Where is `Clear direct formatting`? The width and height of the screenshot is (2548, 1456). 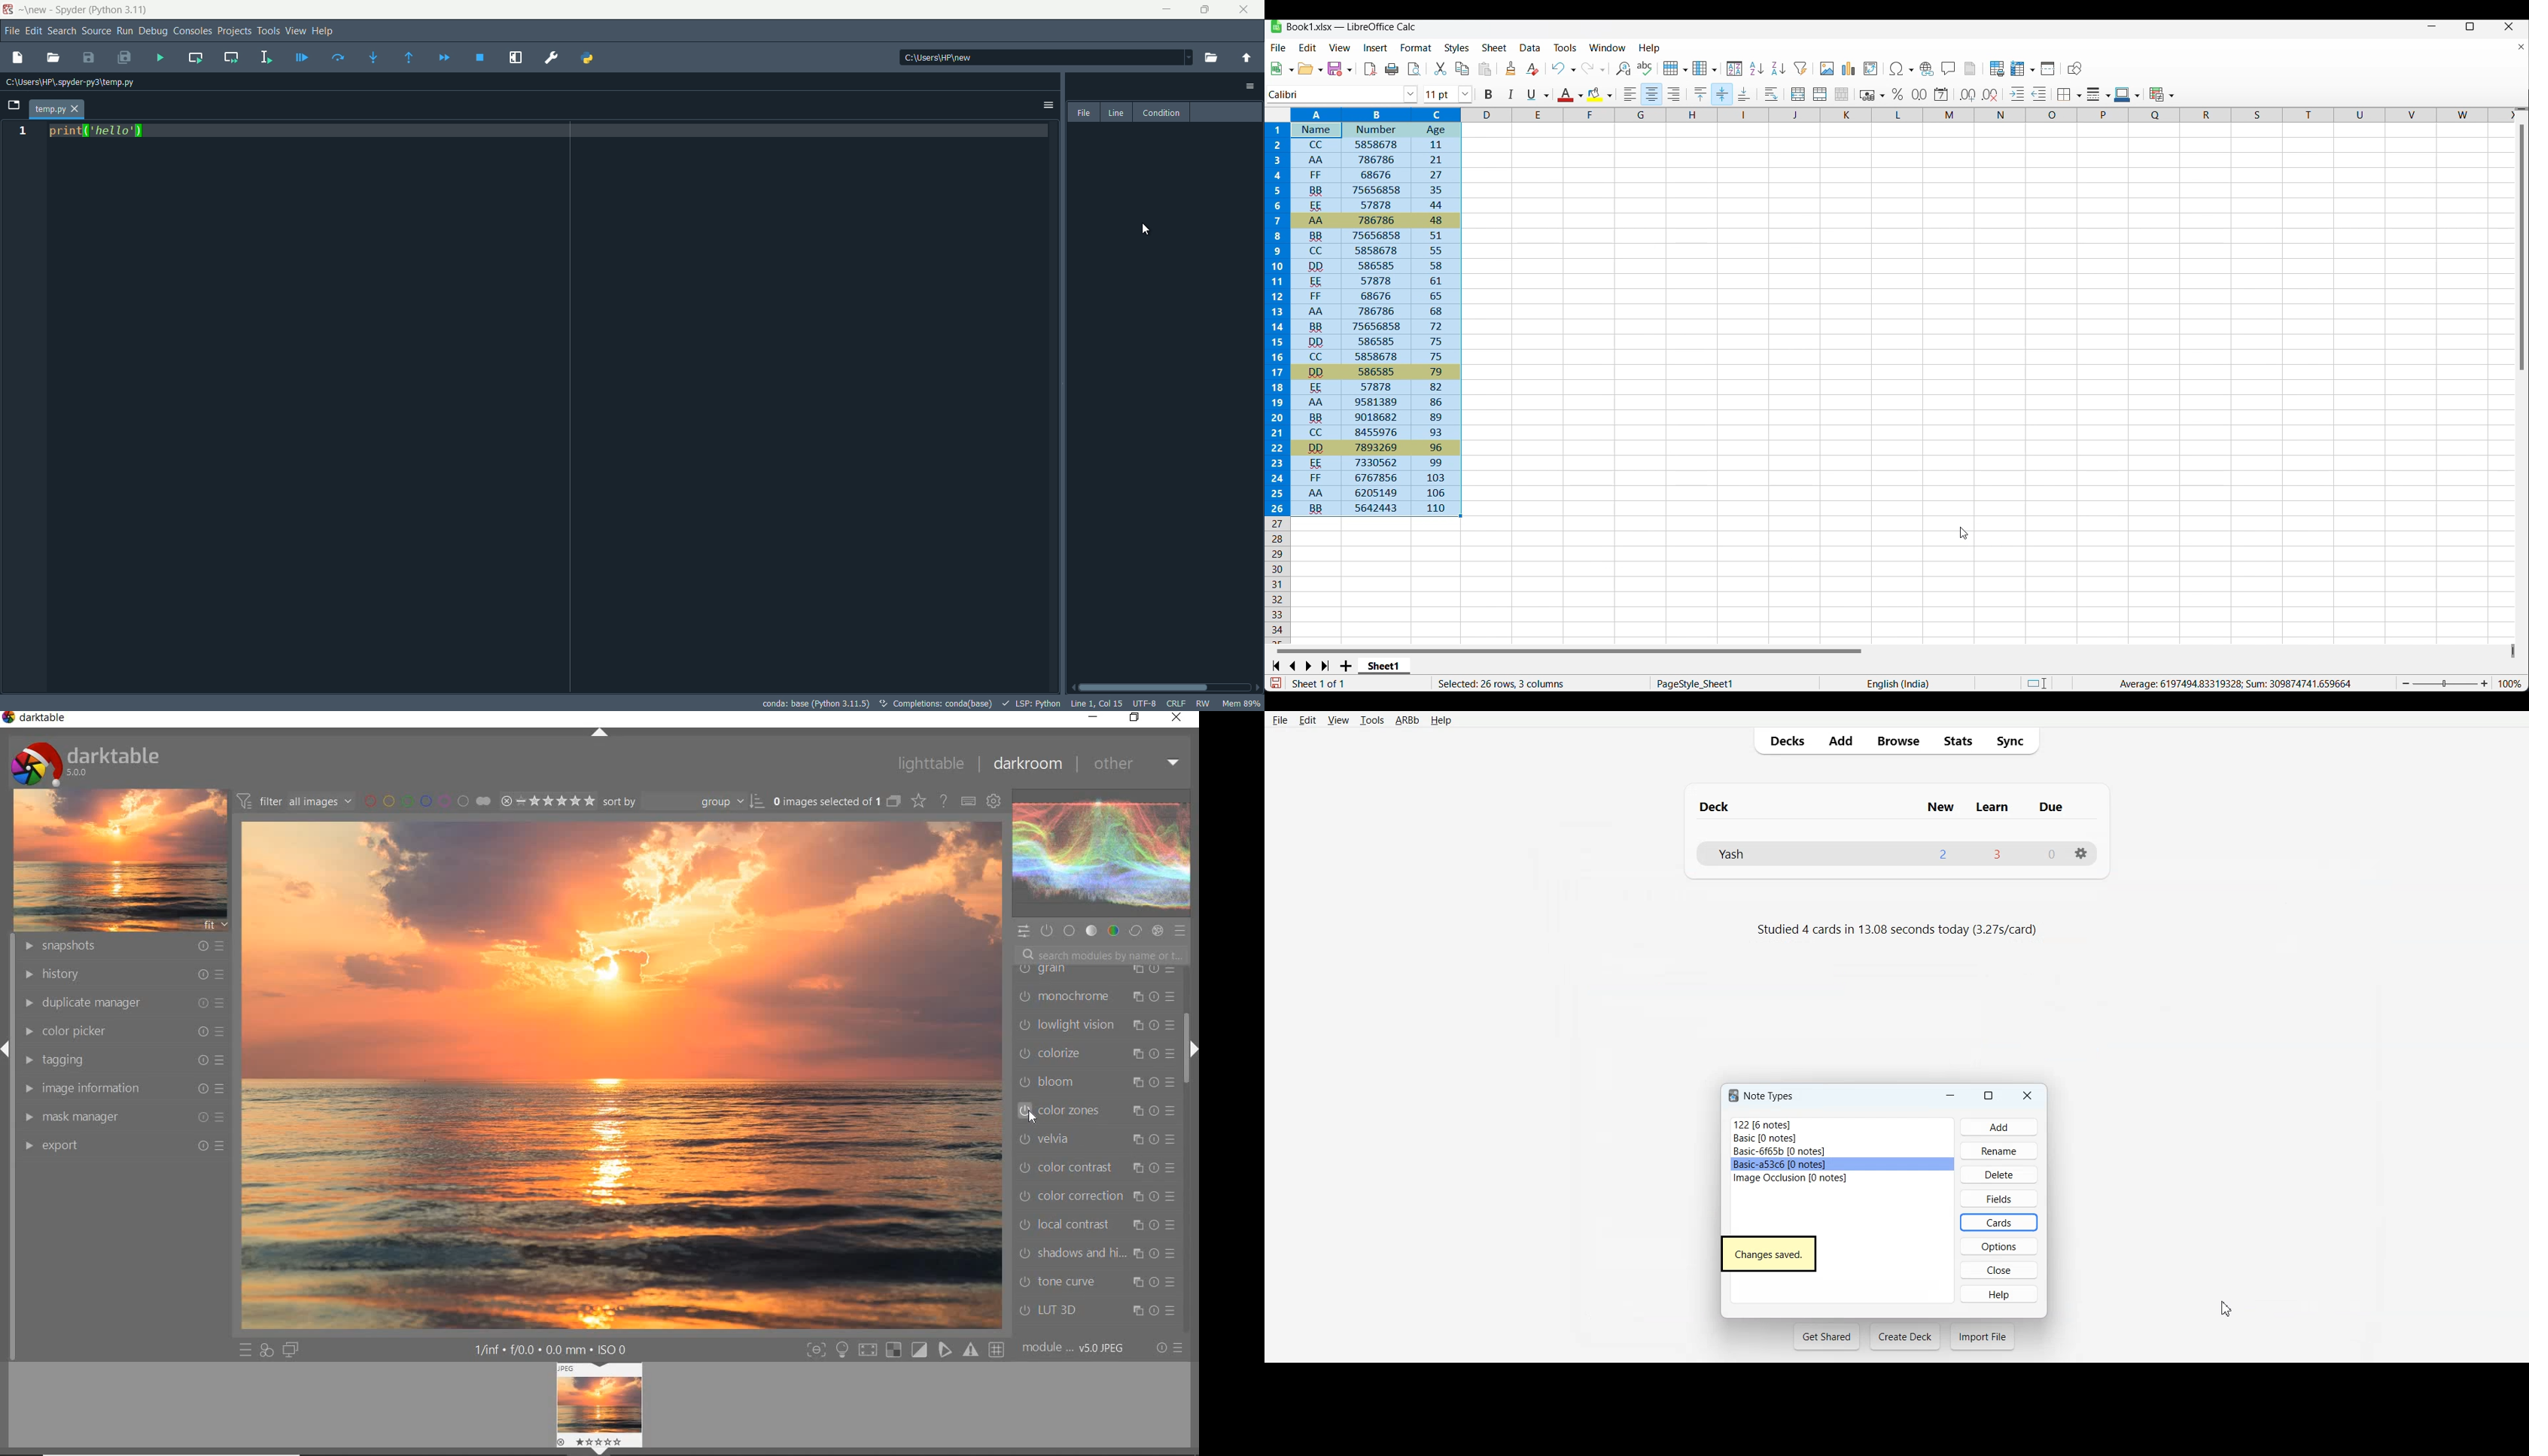
Clear direct formatting is located at coordinates (1533, 68).